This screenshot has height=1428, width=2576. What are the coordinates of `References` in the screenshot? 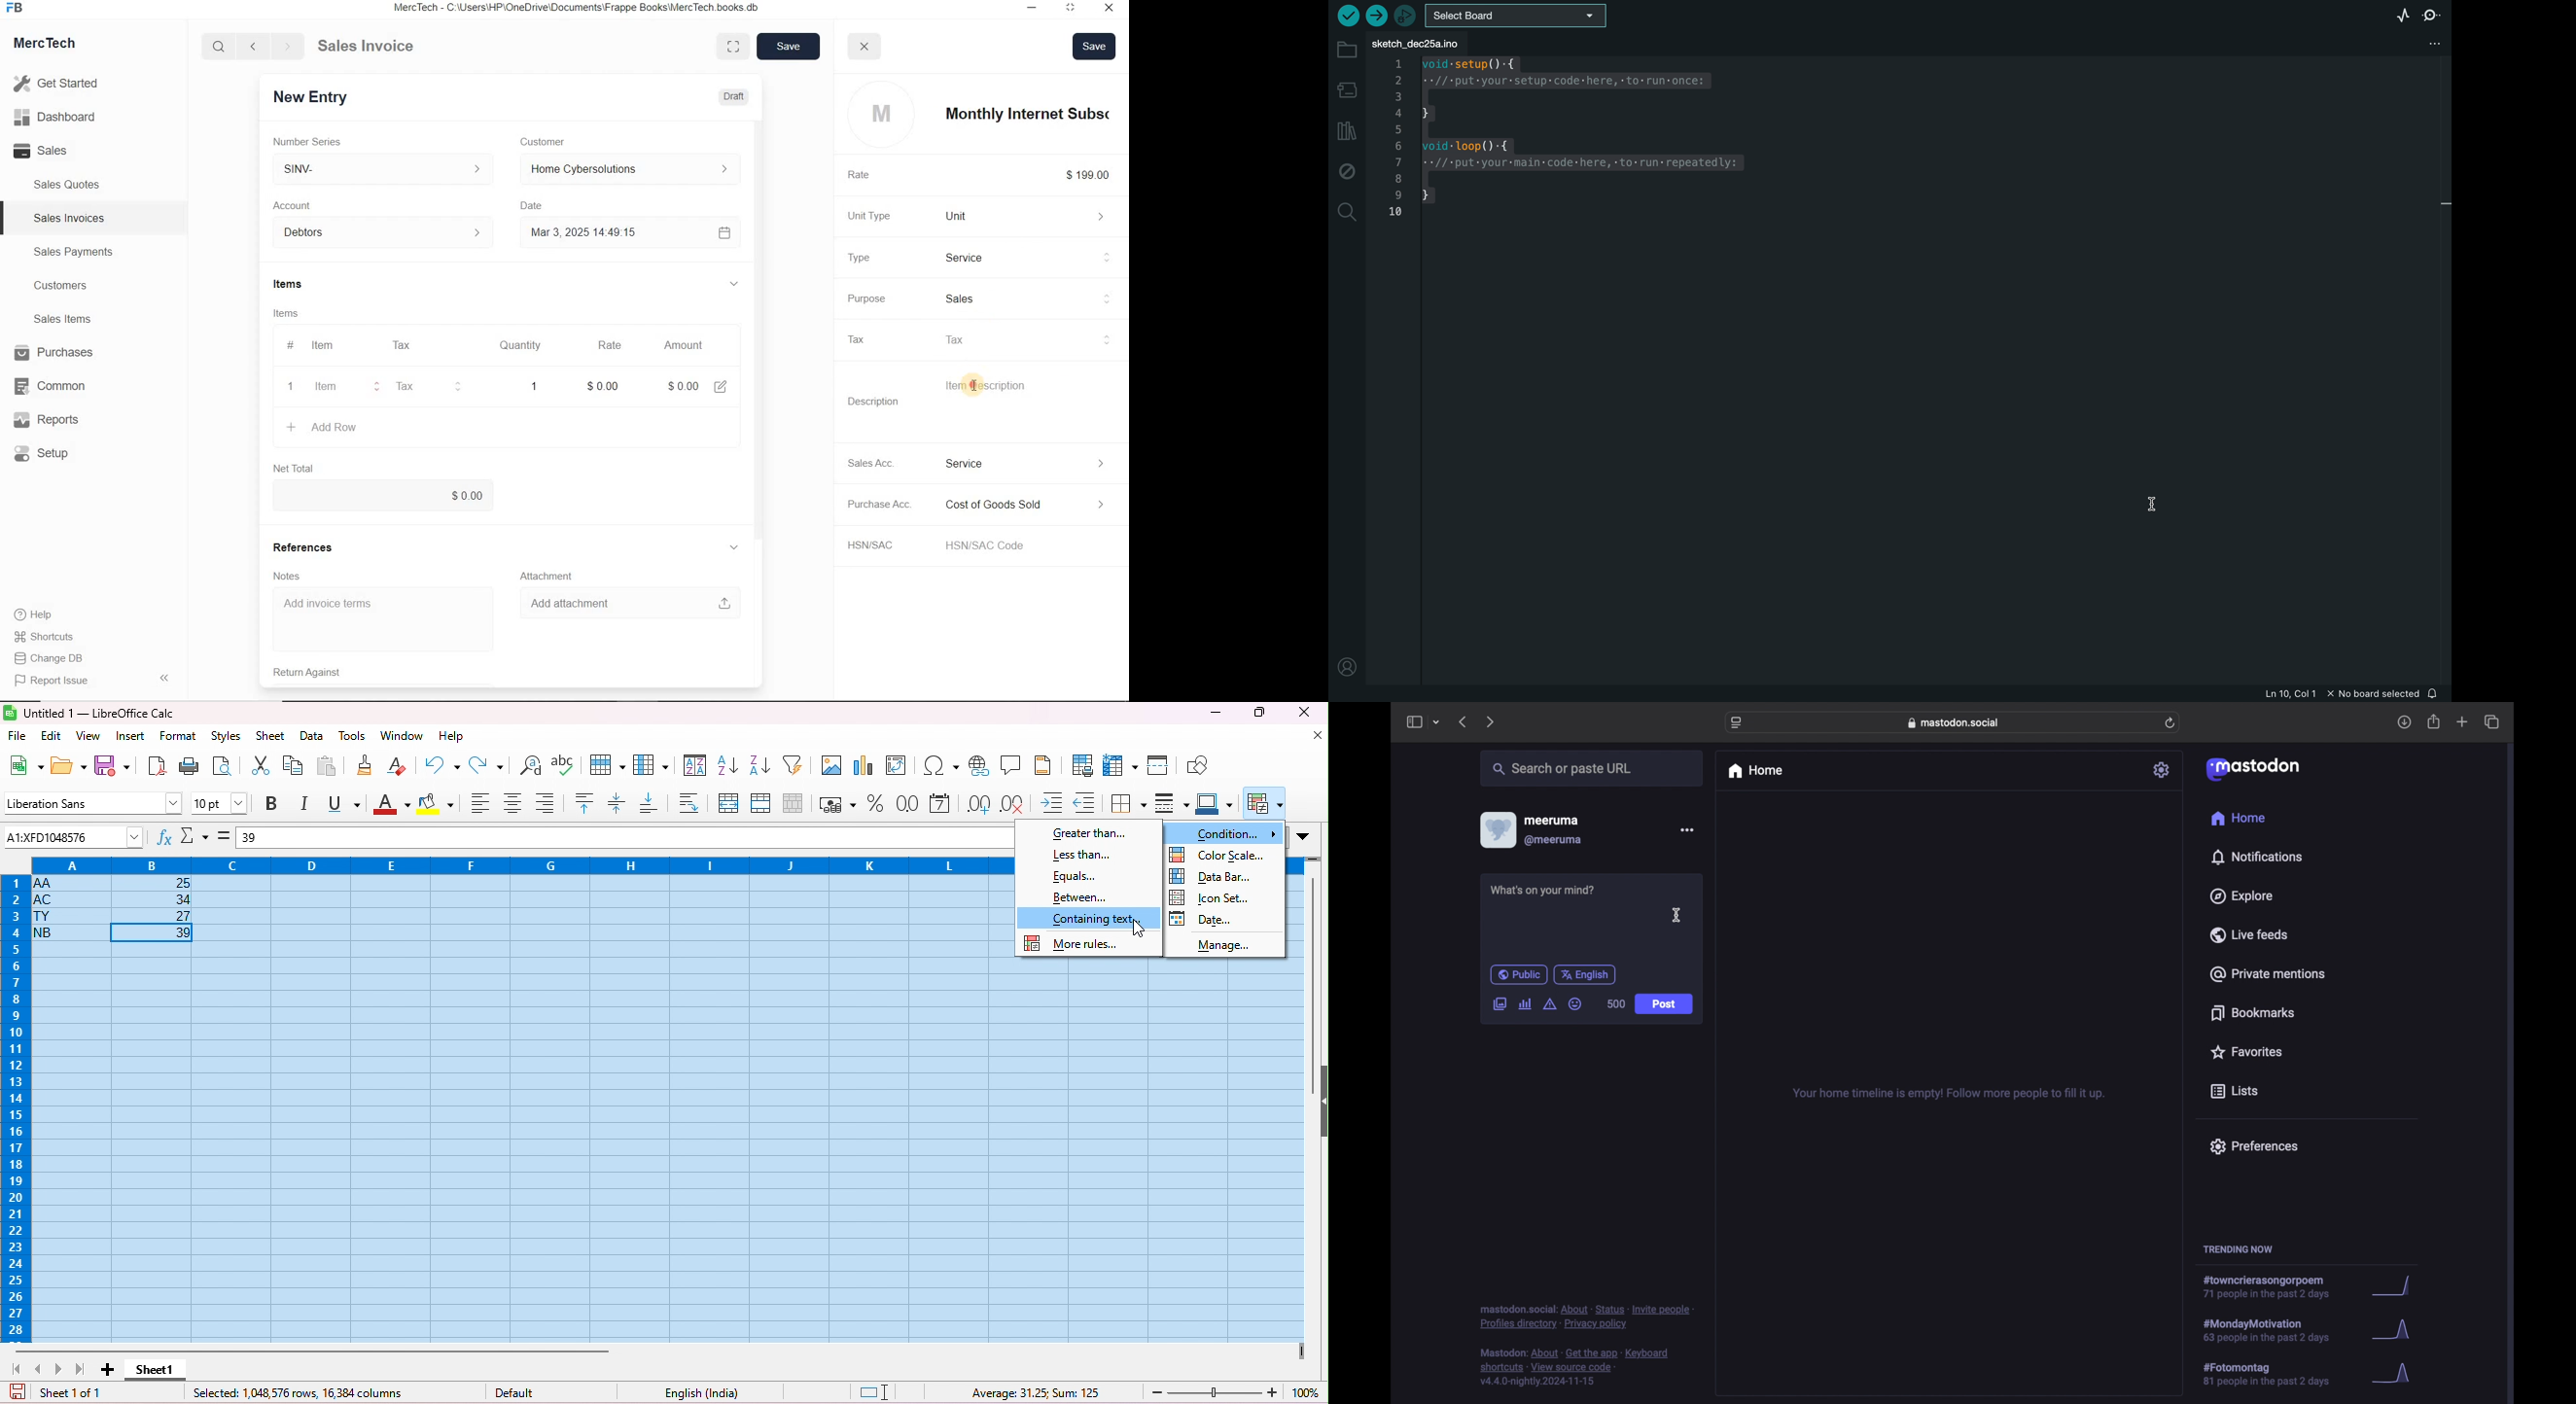 It's located at (306, 546).